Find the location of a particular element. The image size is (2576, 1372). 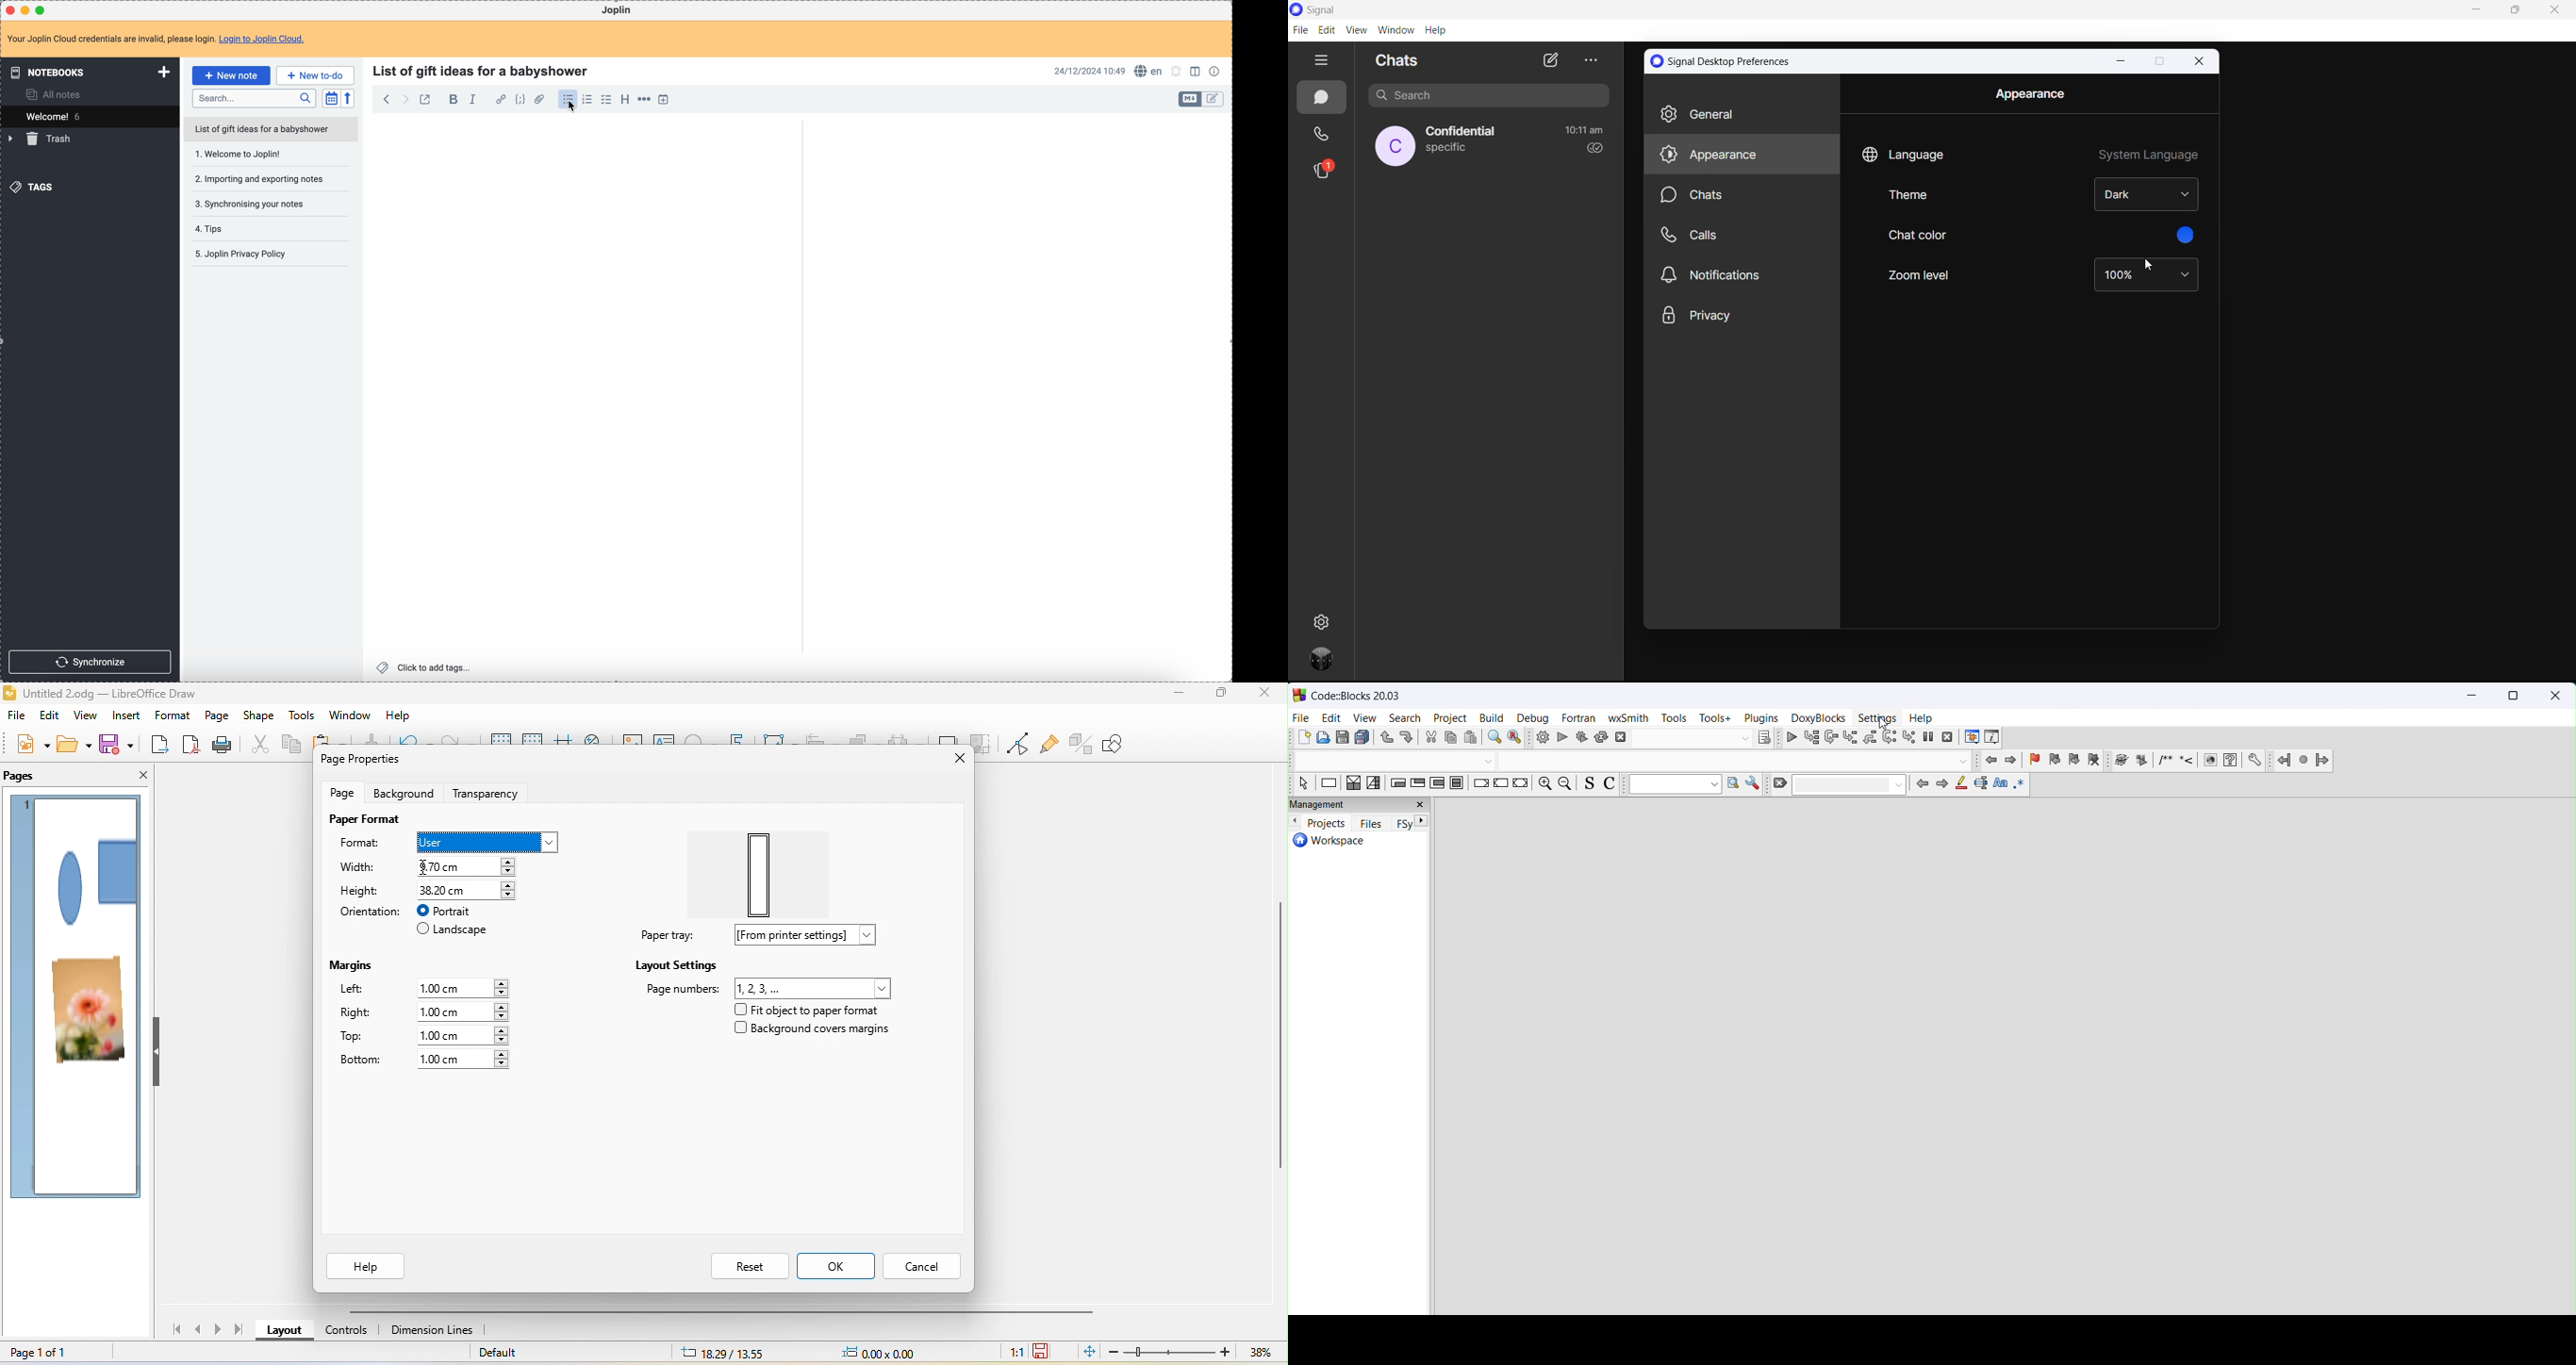

export direct as pdf is located at coordinates (193, 745).